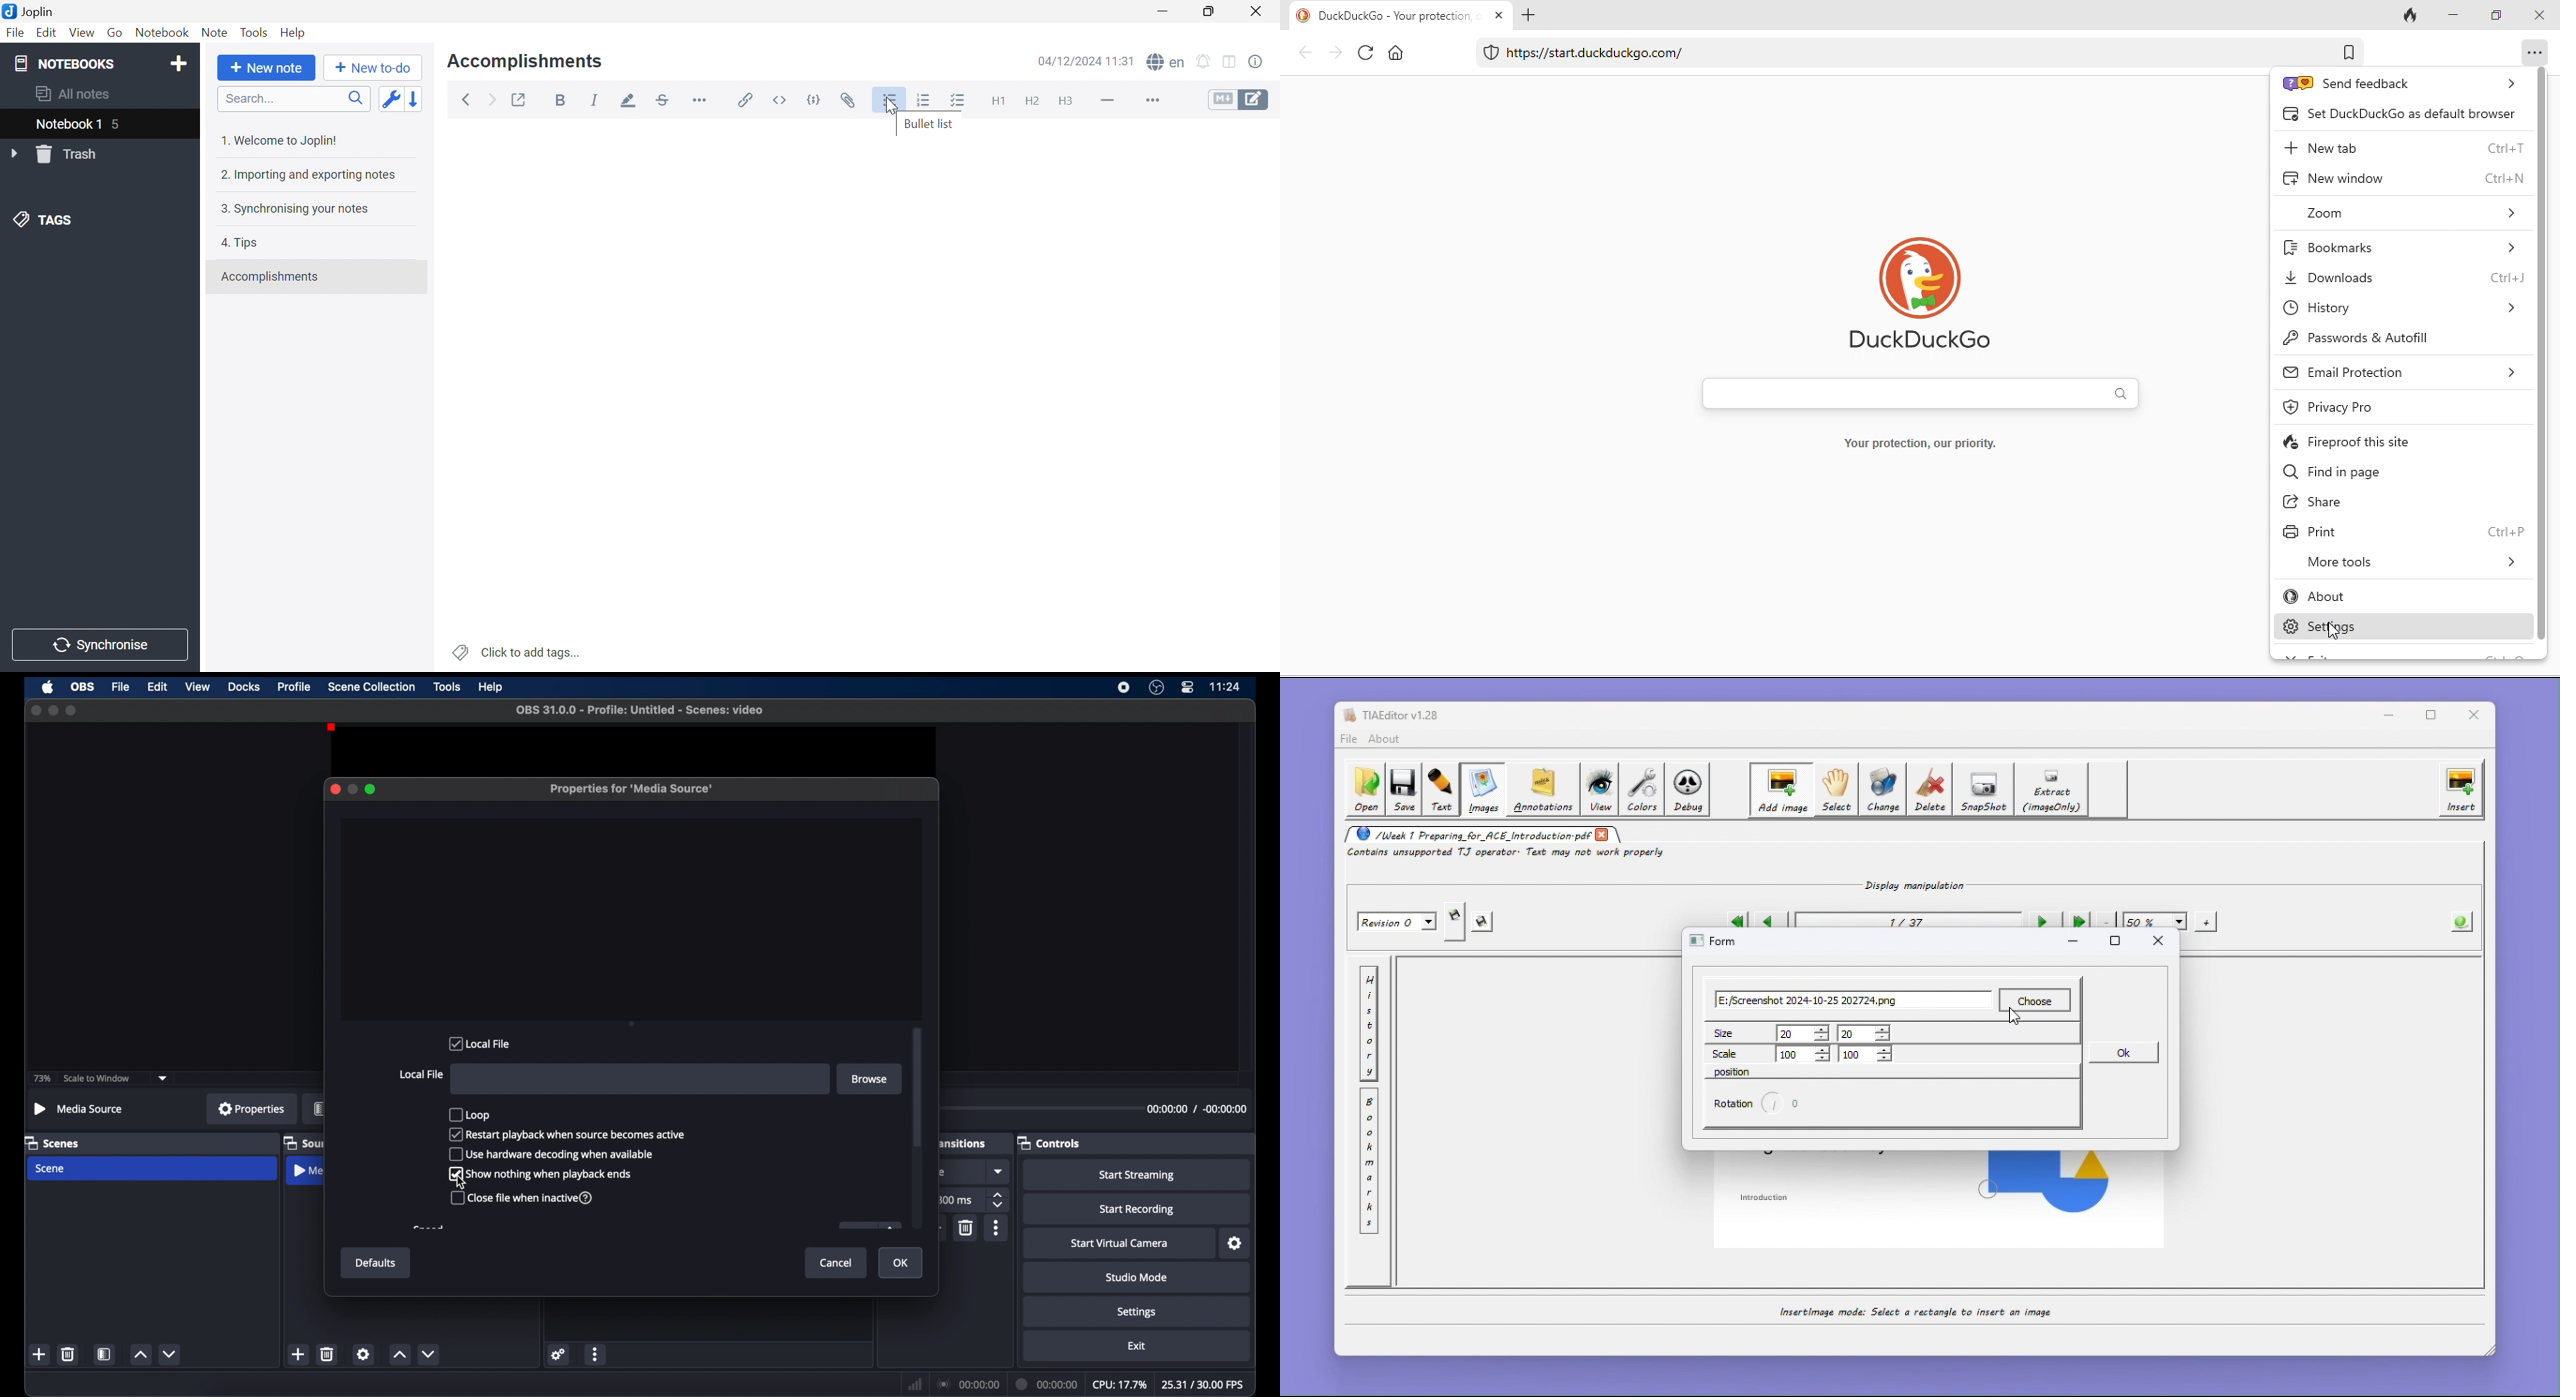 This screenshot has height=1400, width=2576. I want to click on defaults, so click(377, 1264).